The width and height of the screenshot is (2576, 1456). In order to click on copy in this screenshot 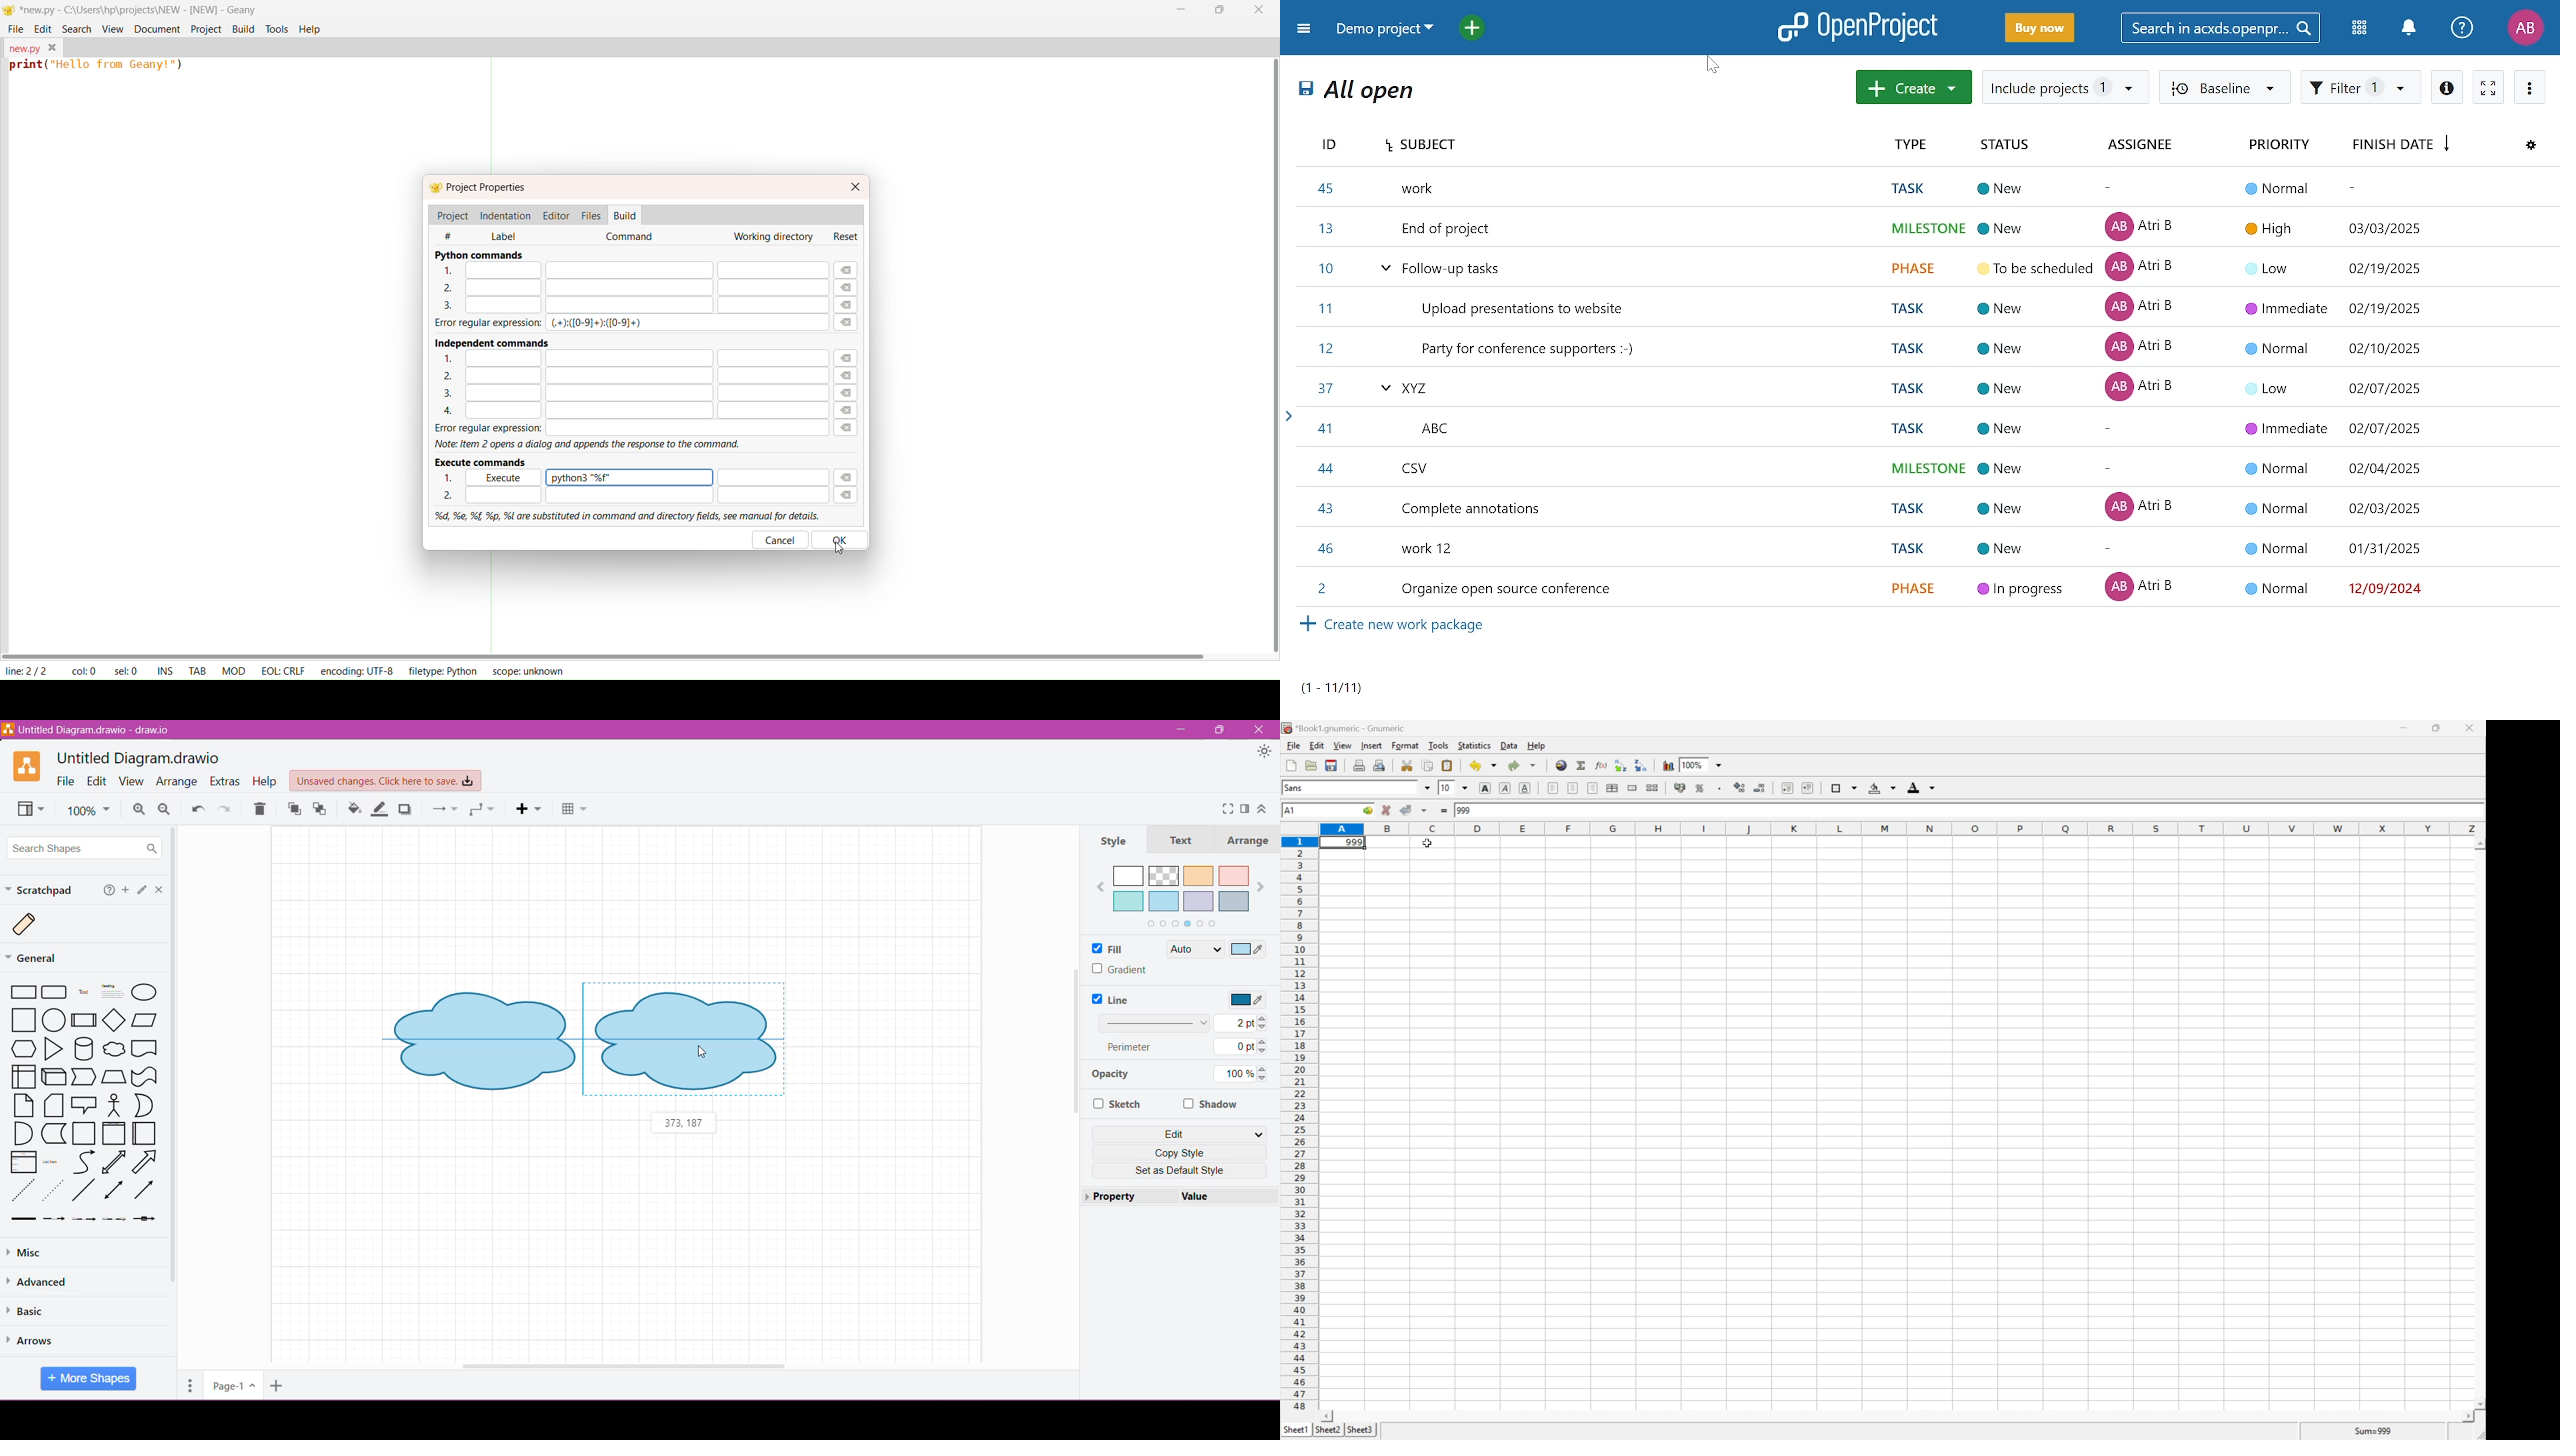, I will do `click(1428, 764)`.